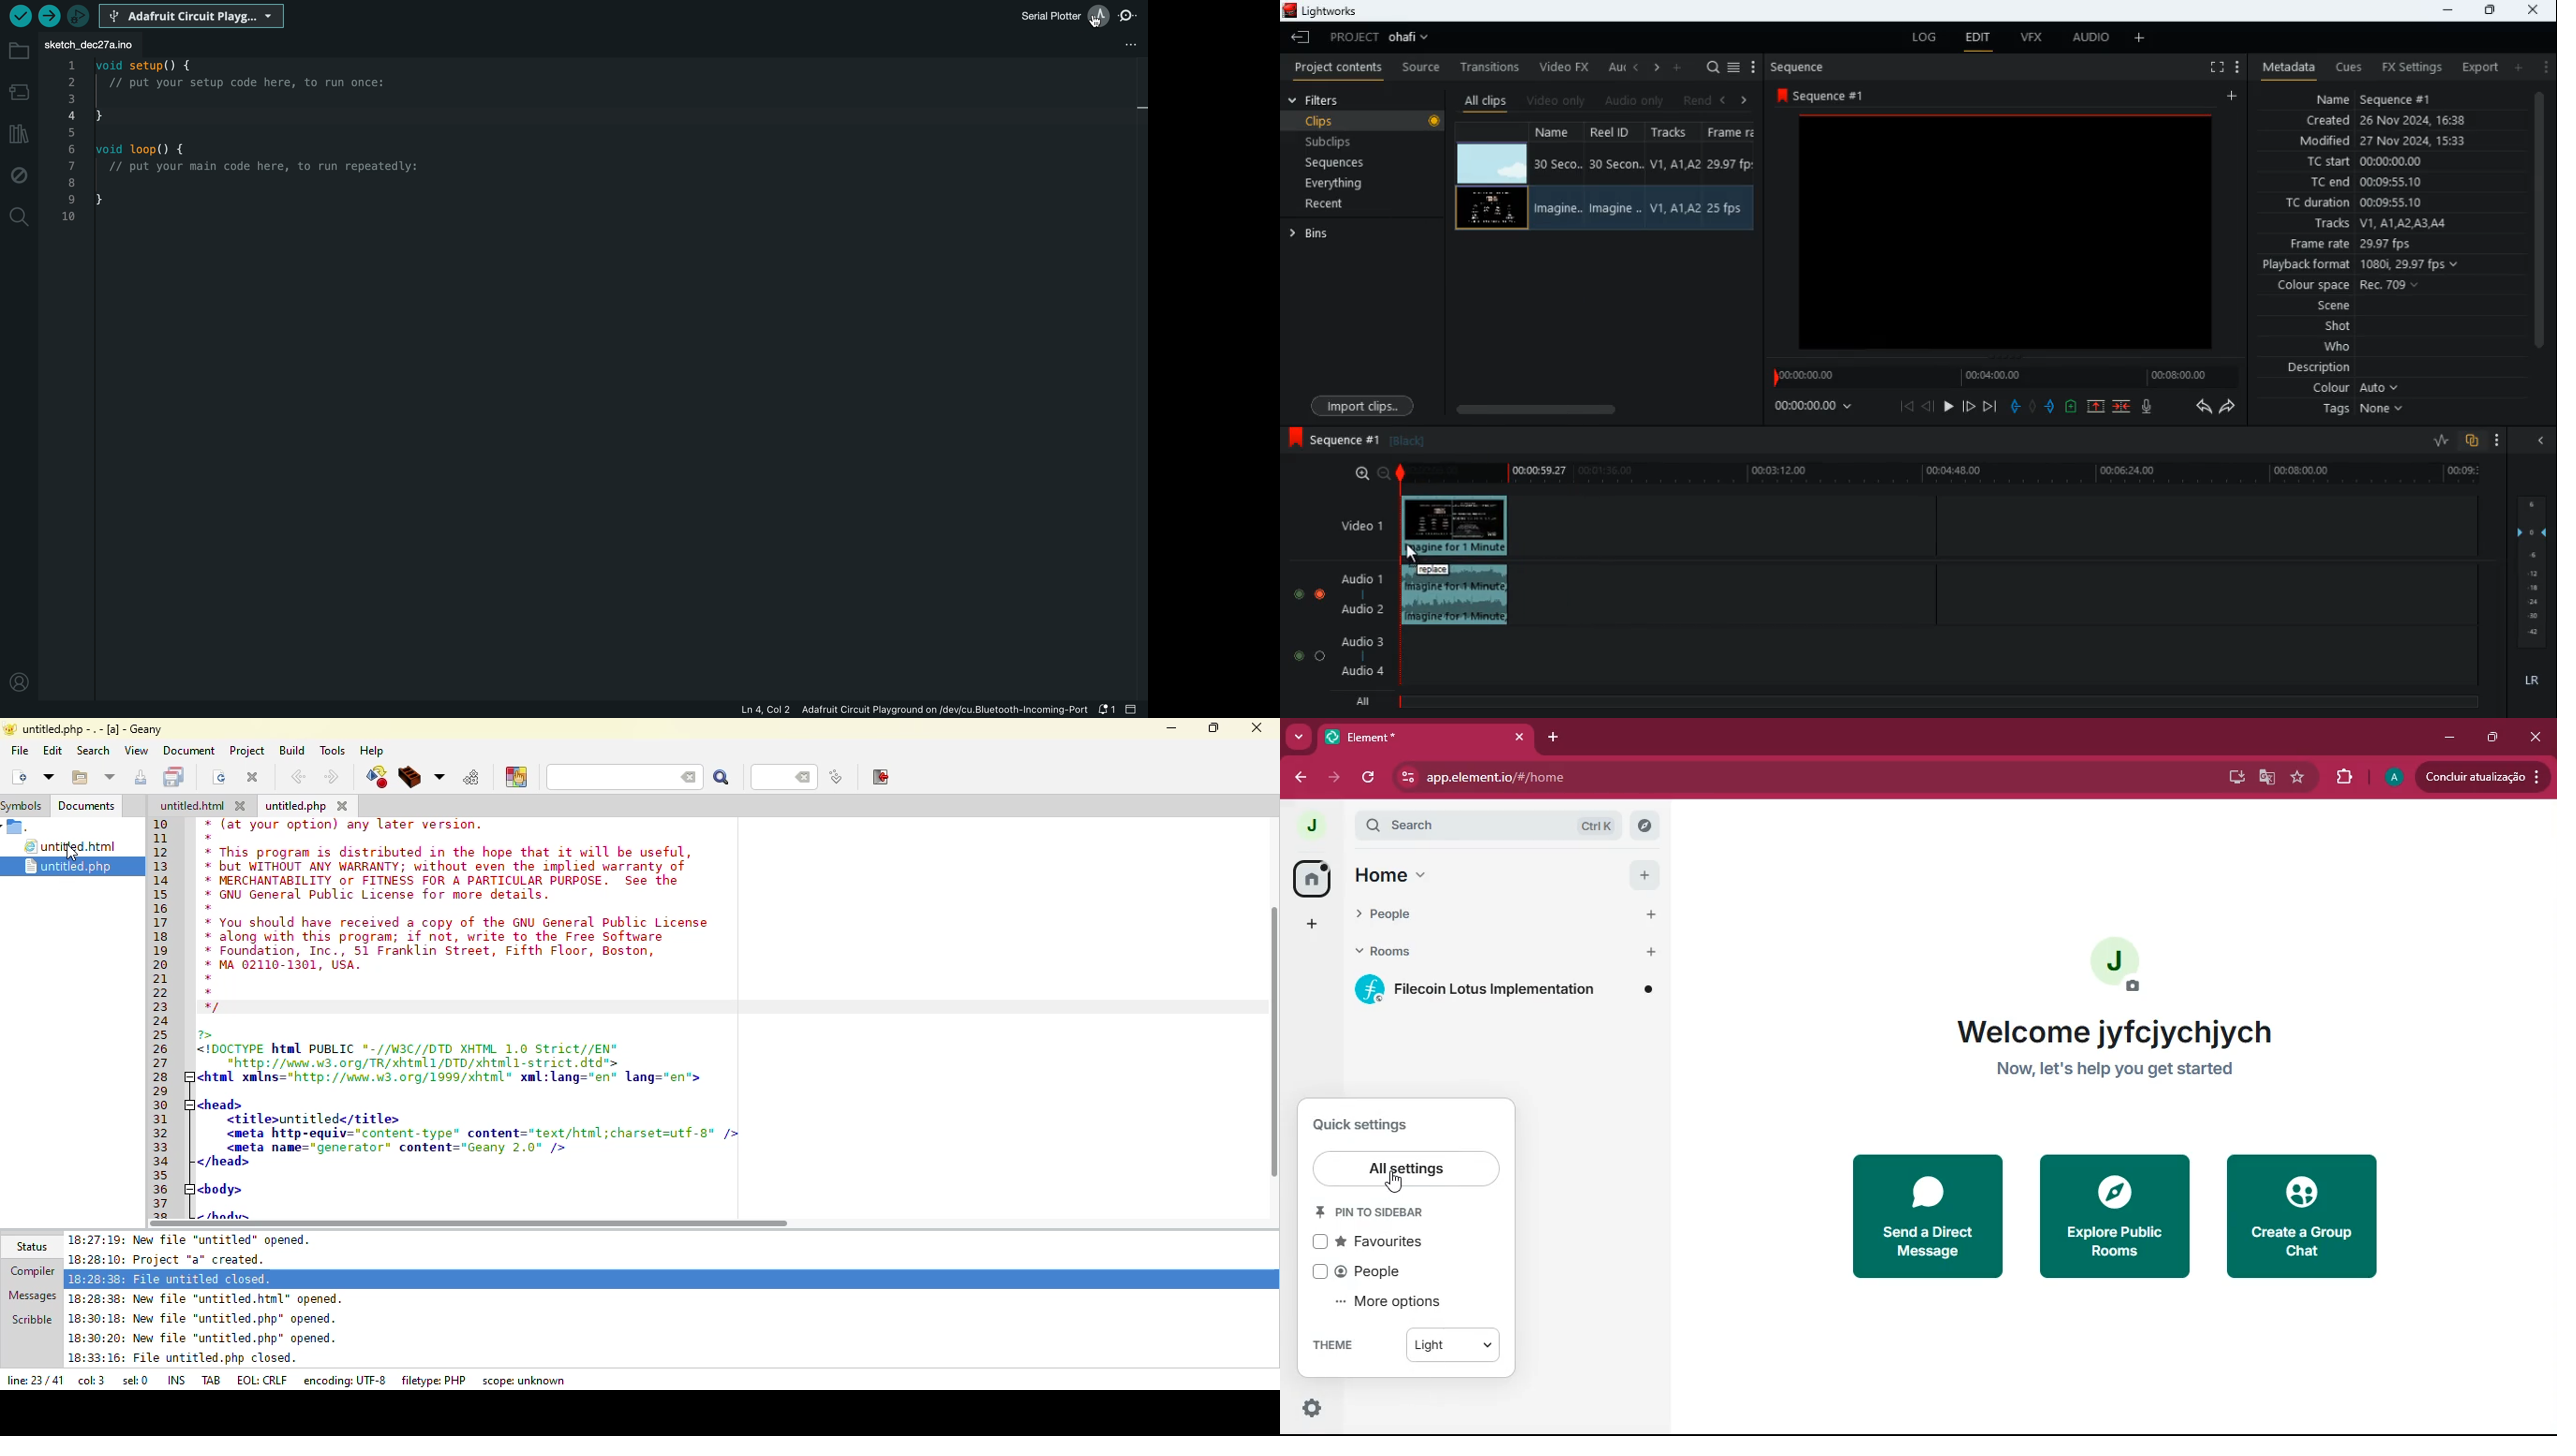 The image size is (2576, 1456). I want to click on search, so click(722, 780).